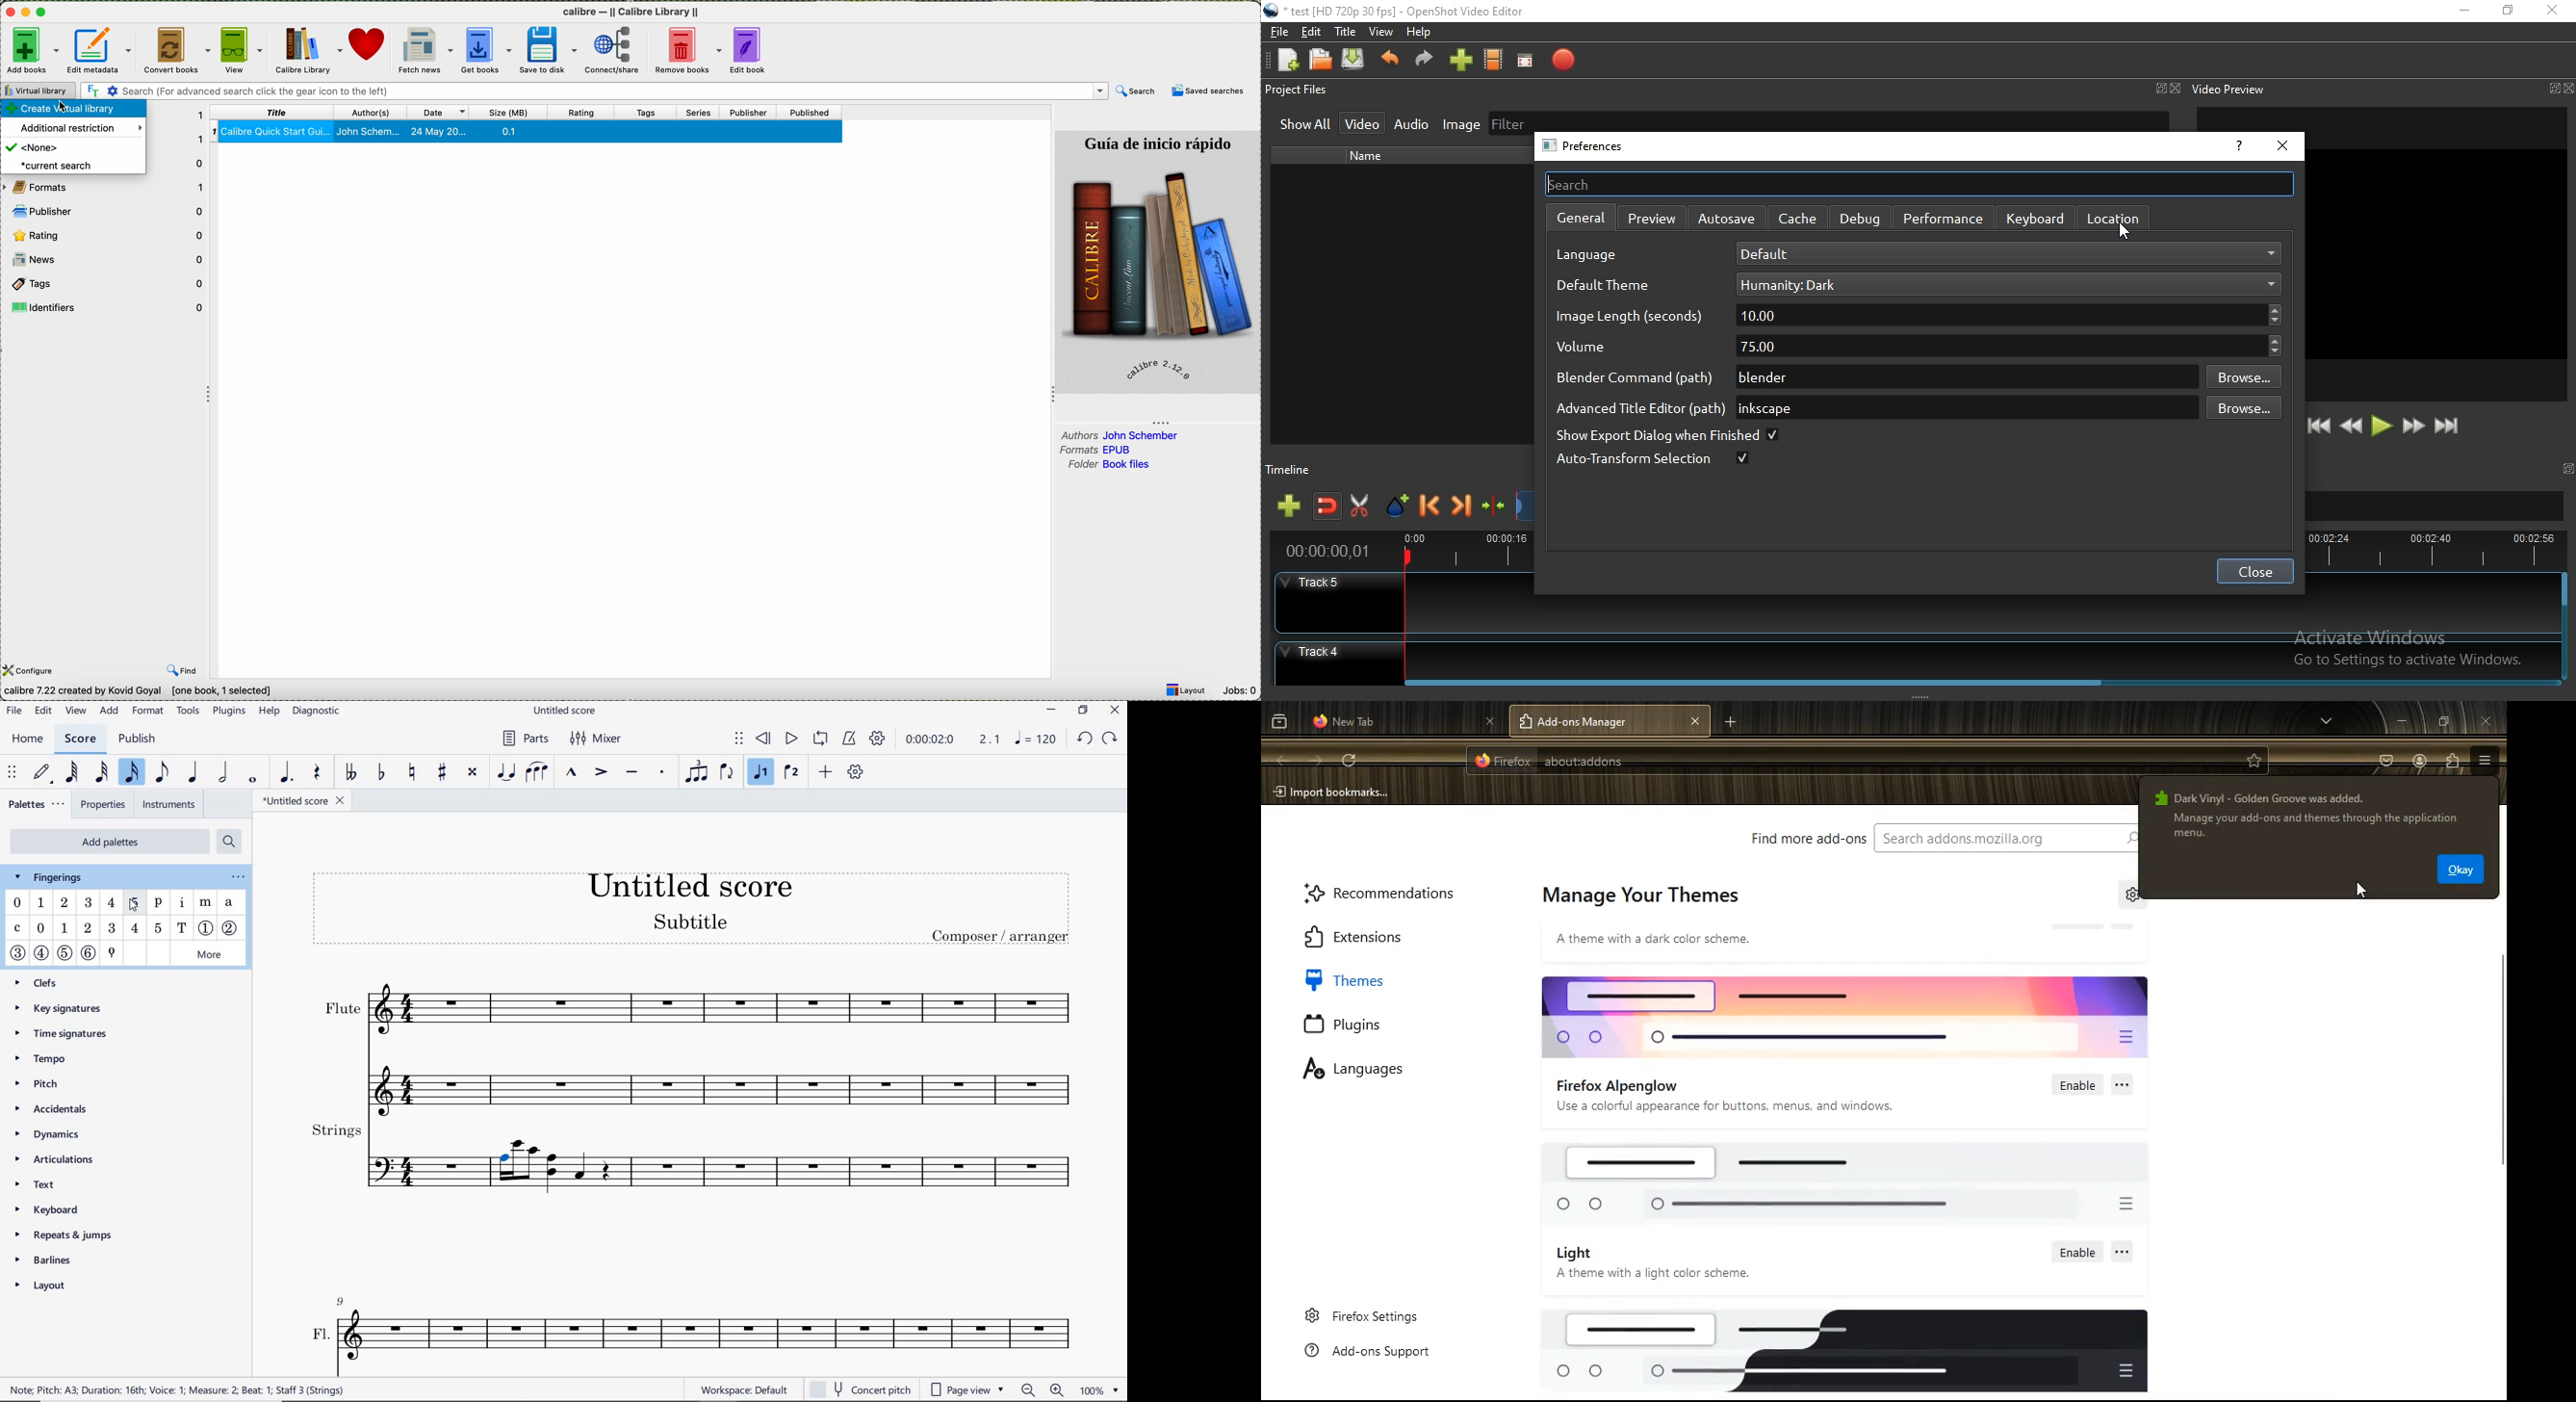 The width and height of the screenshot is (2576, 1428). What do you see at coordinates (2004, 345) in the screenshot?
I see `75.00` at bounding box center [2004, 345].